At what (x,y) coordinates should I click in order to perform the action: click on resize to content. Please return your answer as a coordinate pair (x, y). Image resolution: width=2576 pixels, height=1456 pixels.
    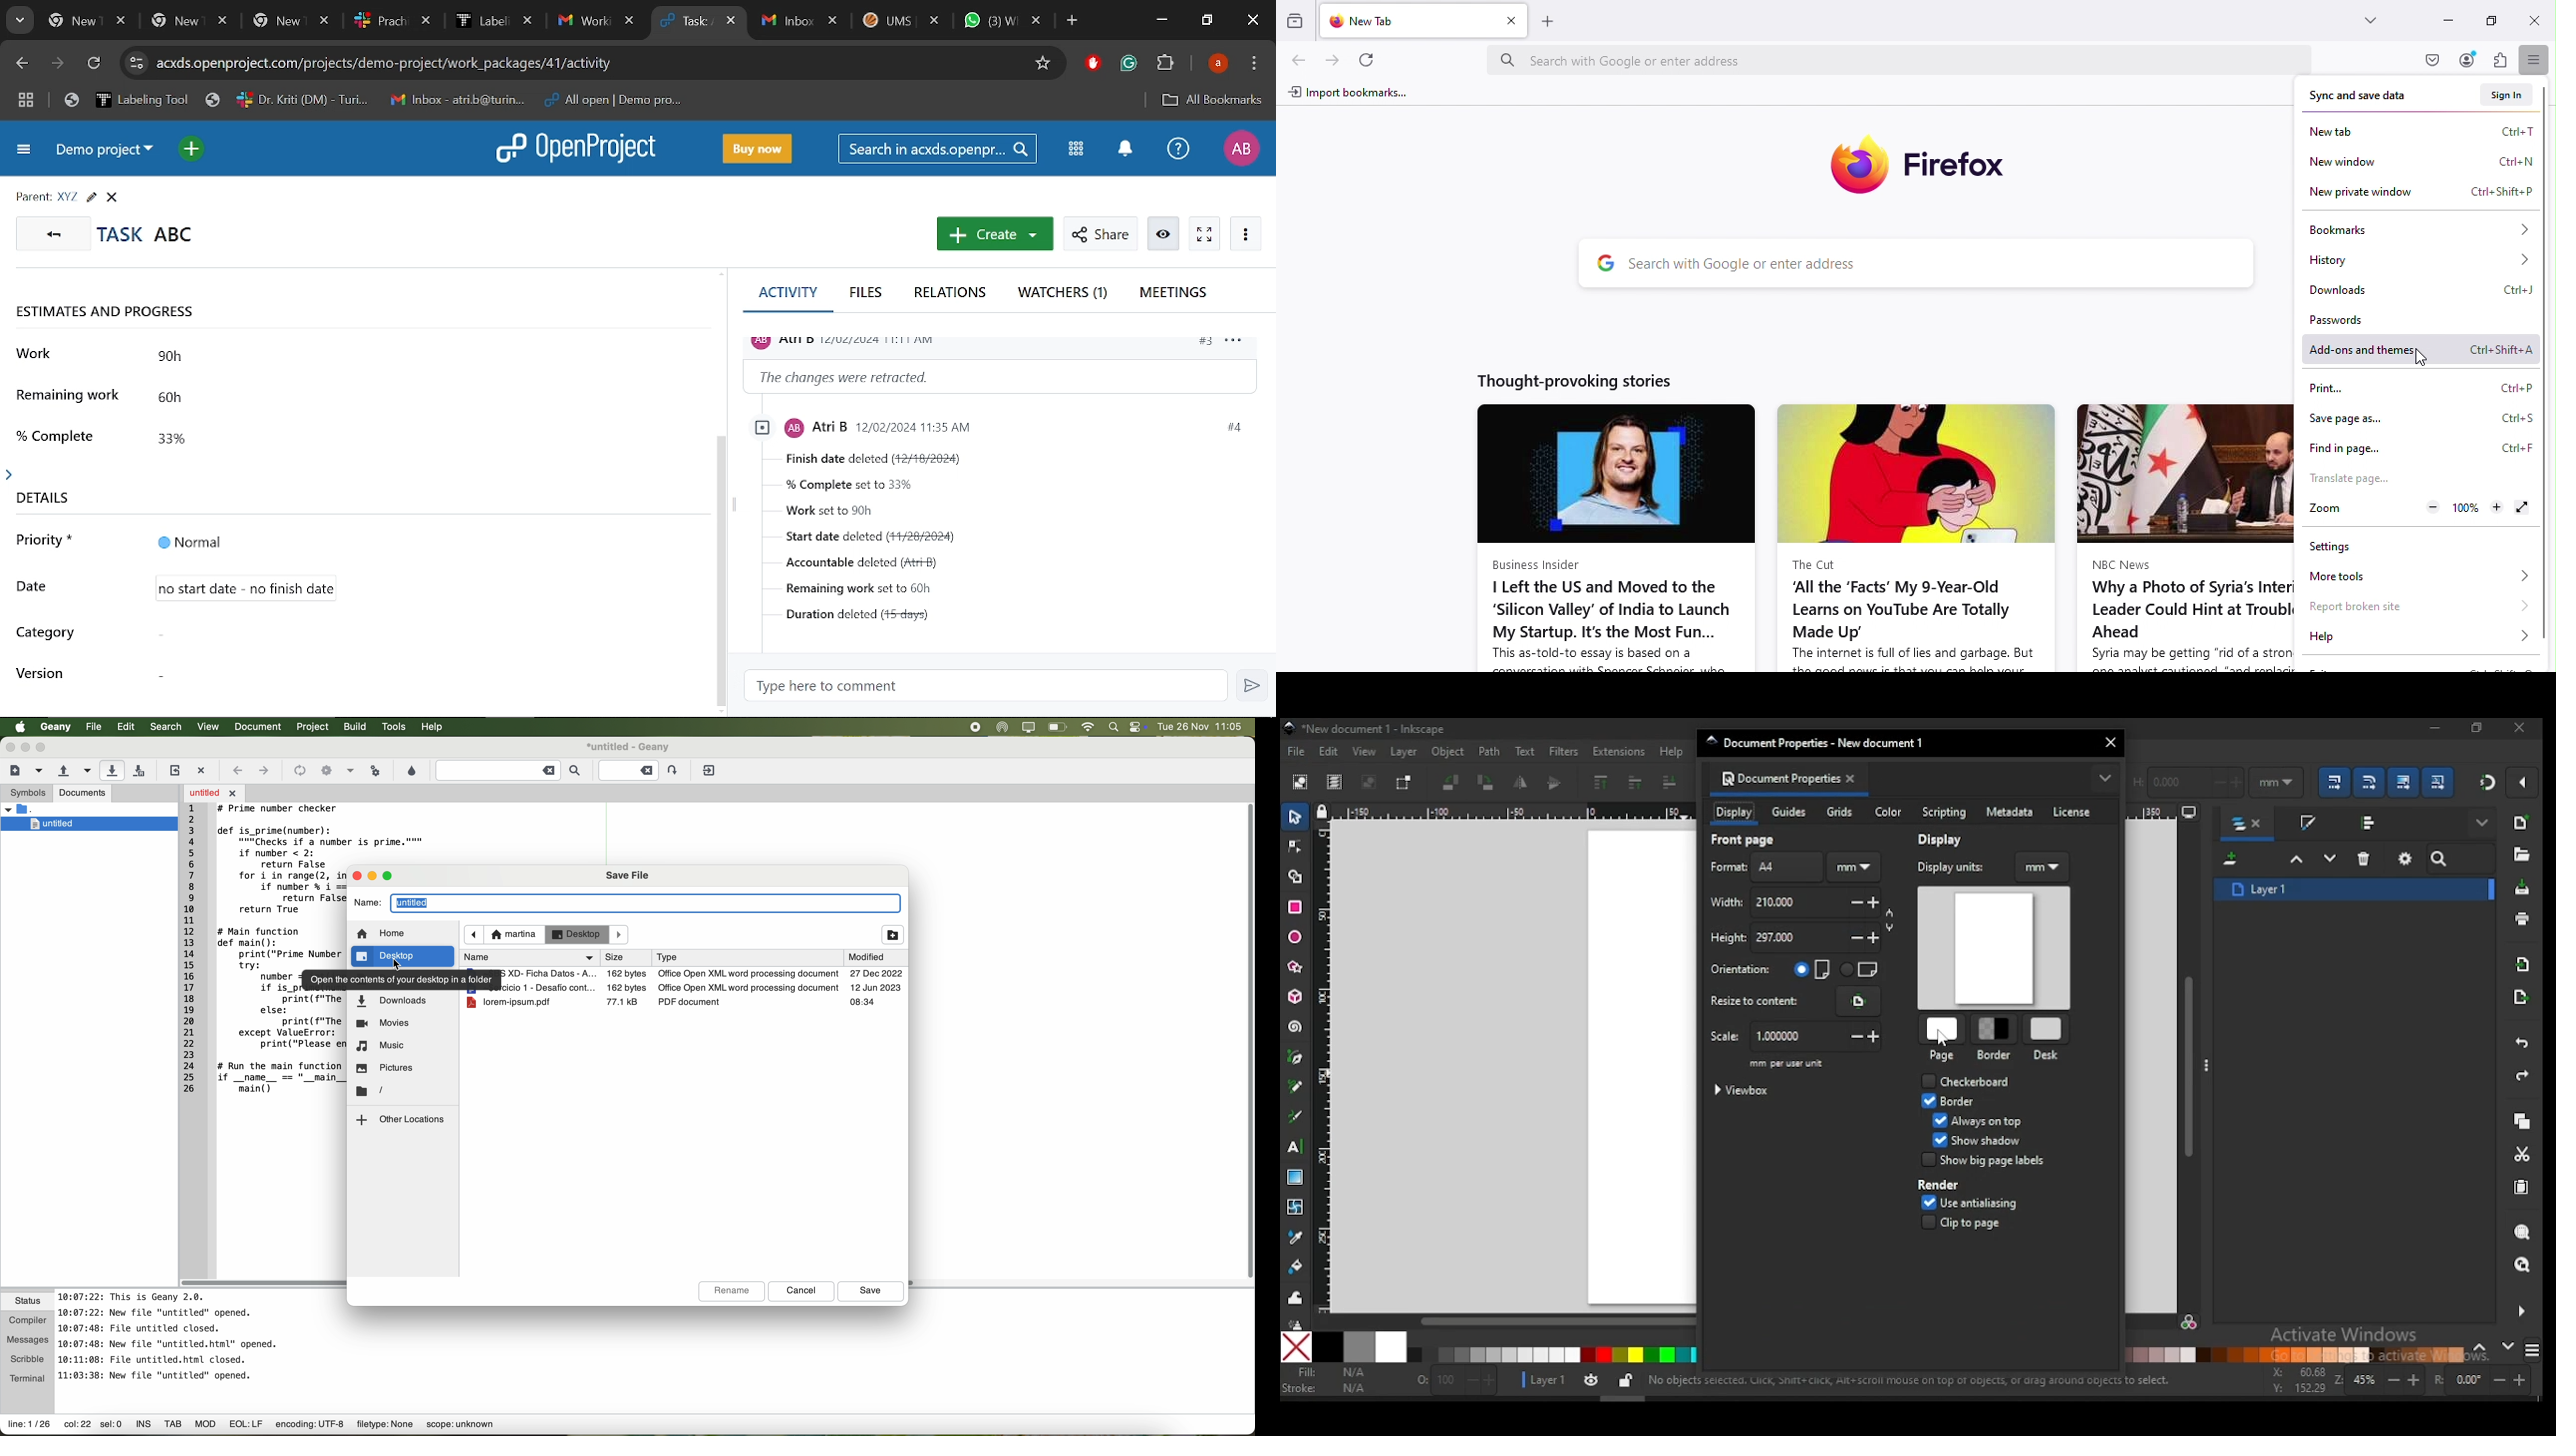
    Looking at the image, I should click on (1795, 1000).